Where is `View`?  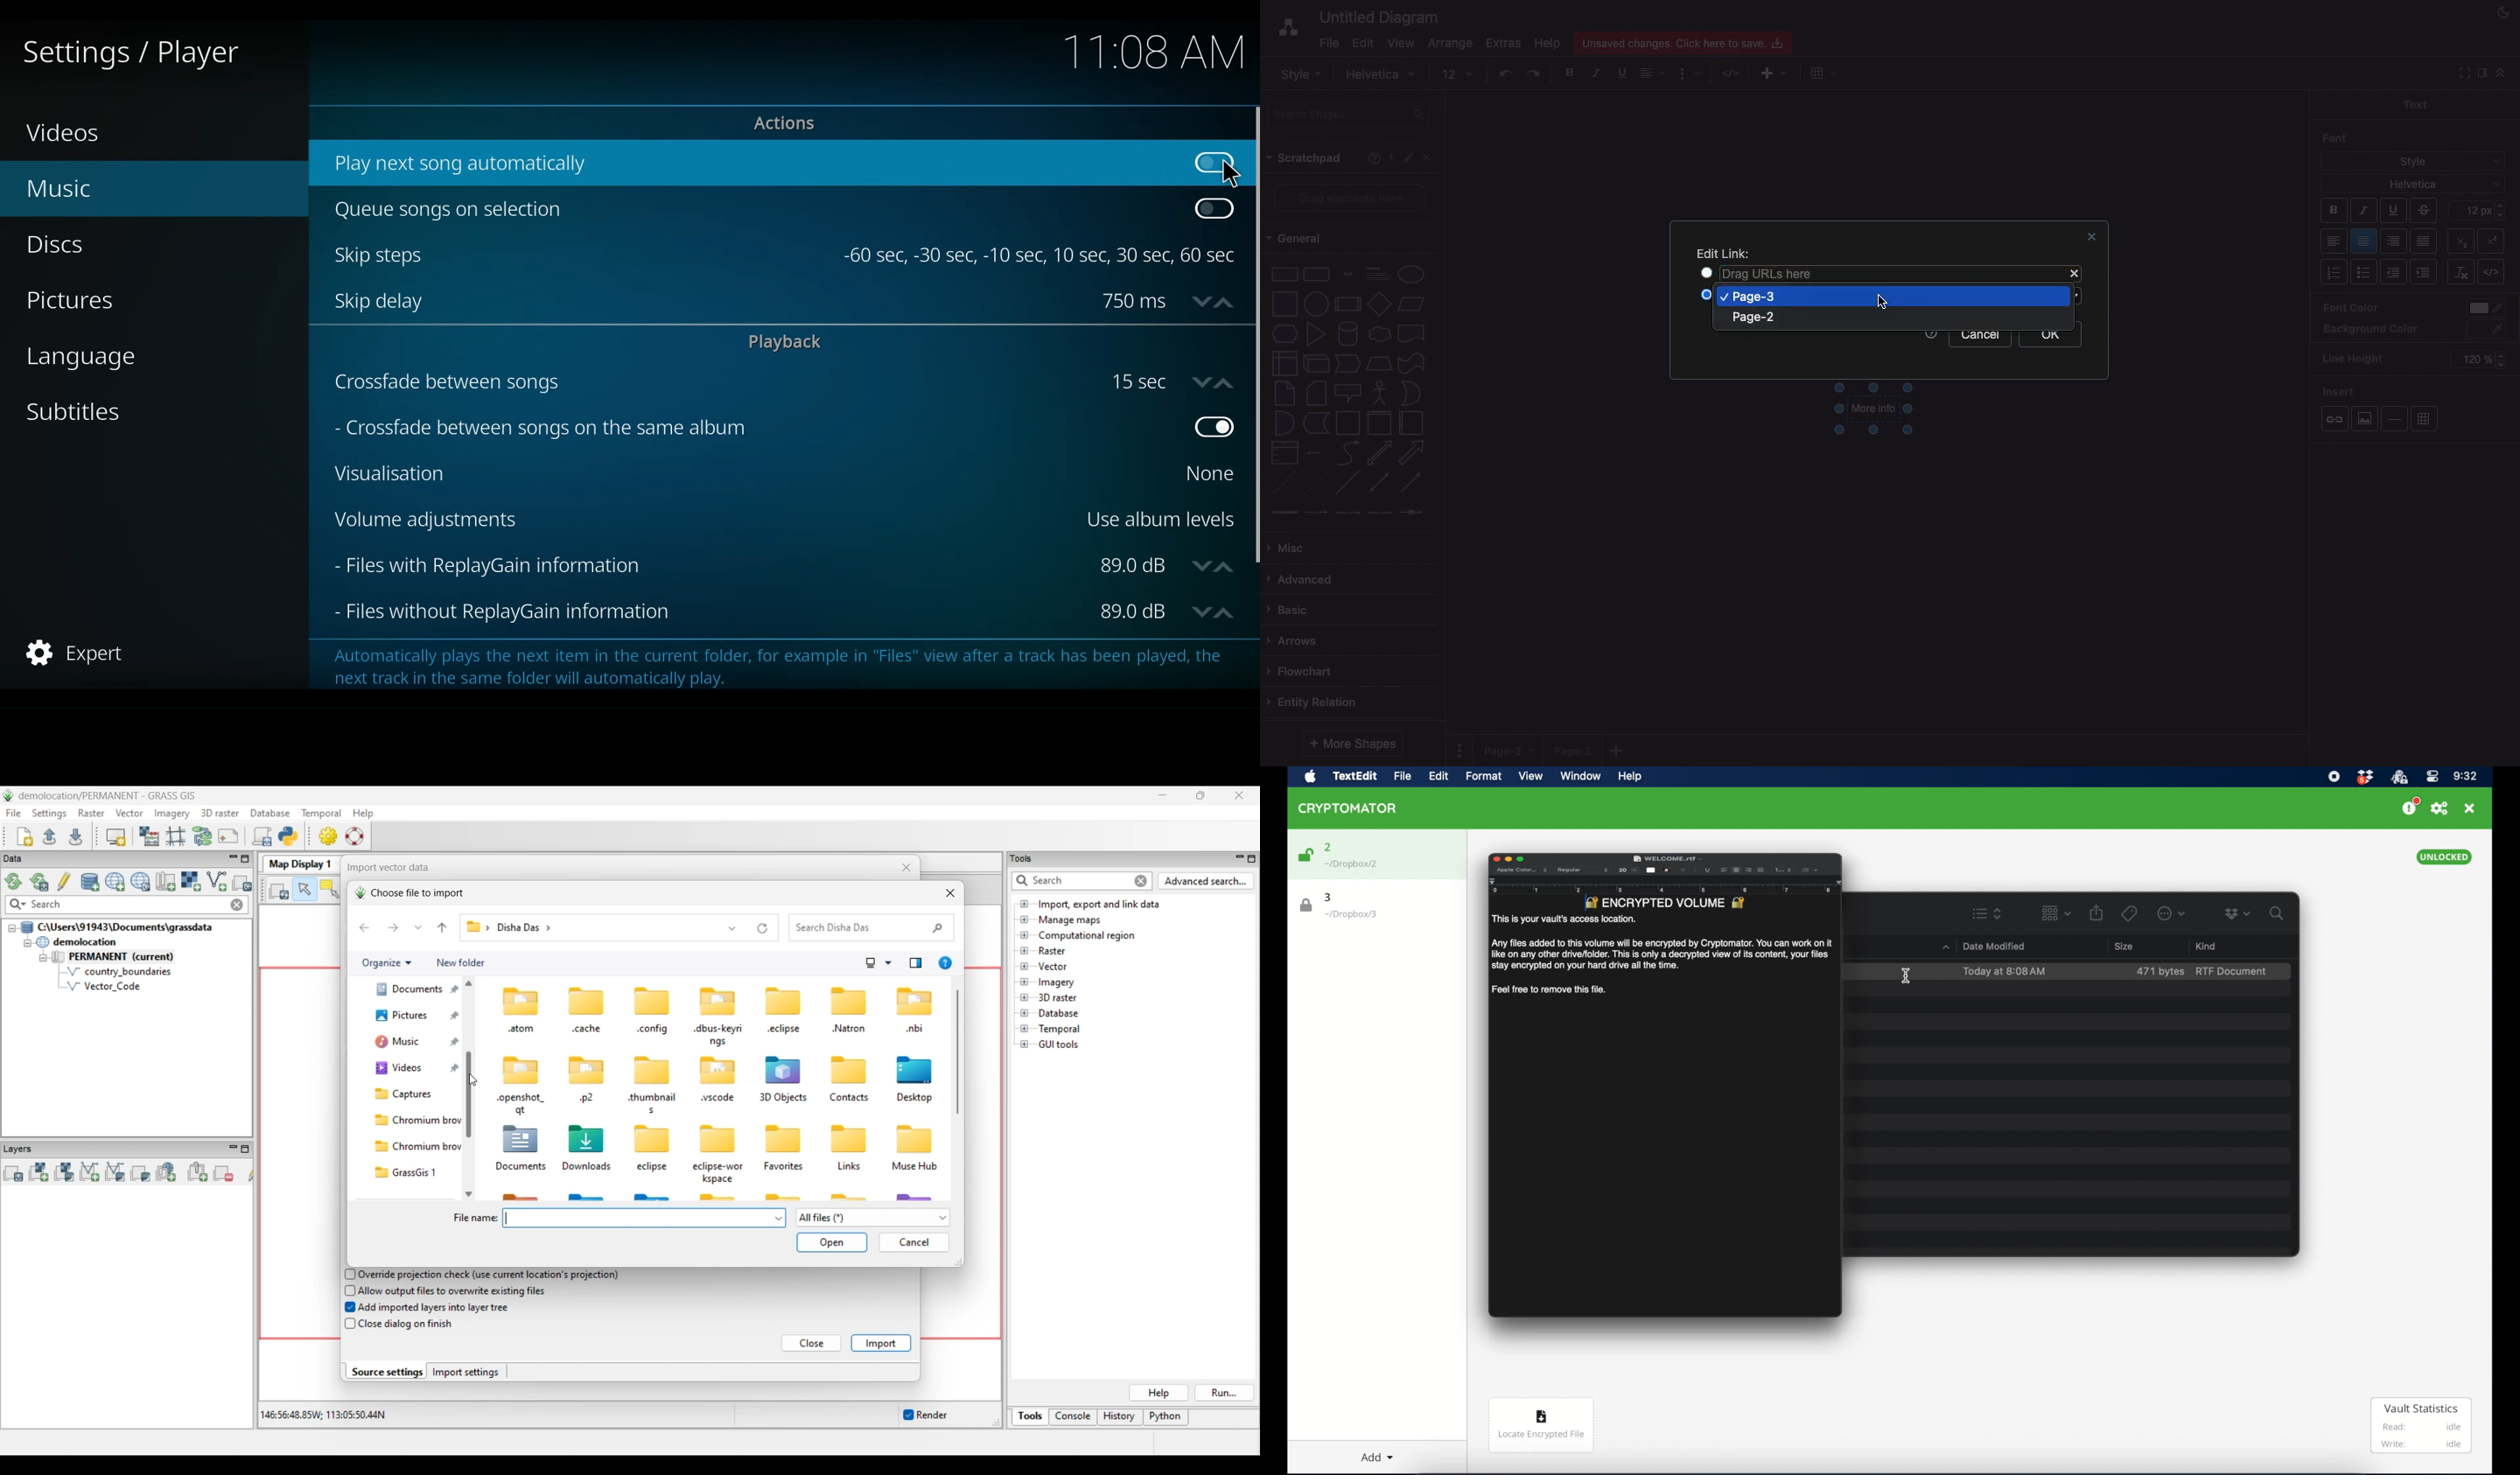 View is located at coordinates (1399, 40).